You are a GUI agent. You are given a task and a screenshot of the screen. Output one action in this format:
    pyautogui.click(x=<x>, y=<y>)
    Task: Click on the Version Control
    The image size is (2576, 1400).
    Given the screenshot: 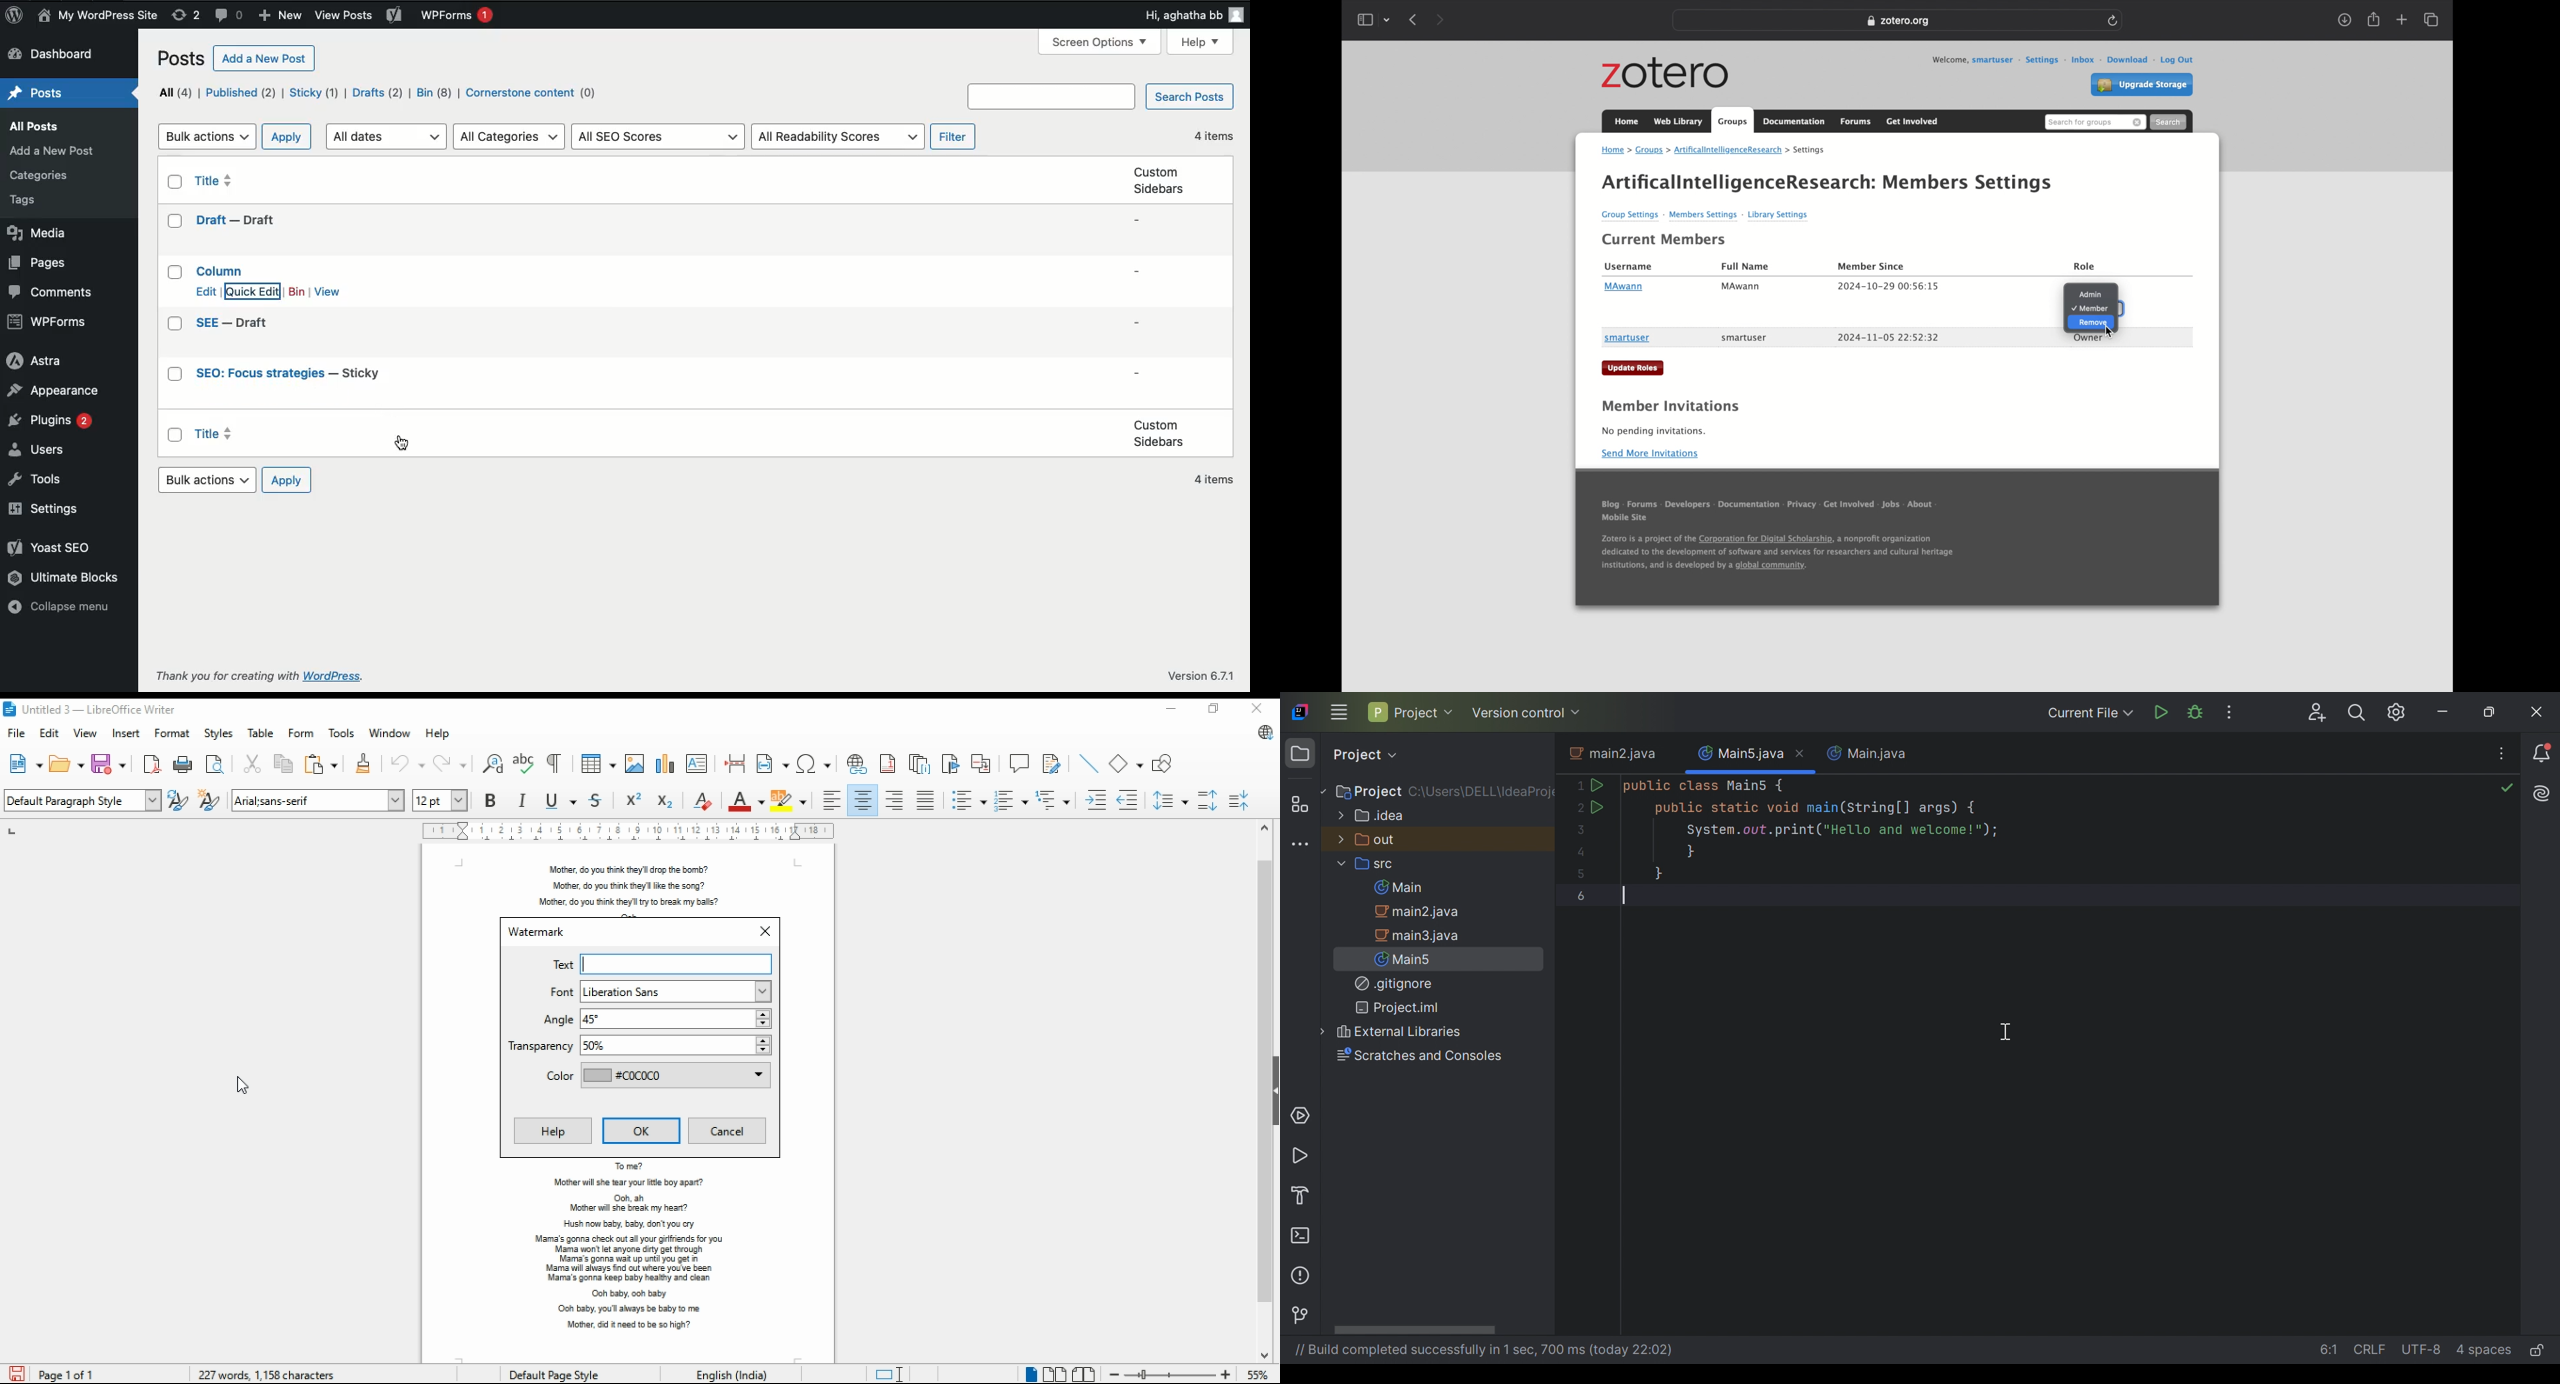 What is the action you would take?
    pyautogui.click(x=1302, y=1317)
    